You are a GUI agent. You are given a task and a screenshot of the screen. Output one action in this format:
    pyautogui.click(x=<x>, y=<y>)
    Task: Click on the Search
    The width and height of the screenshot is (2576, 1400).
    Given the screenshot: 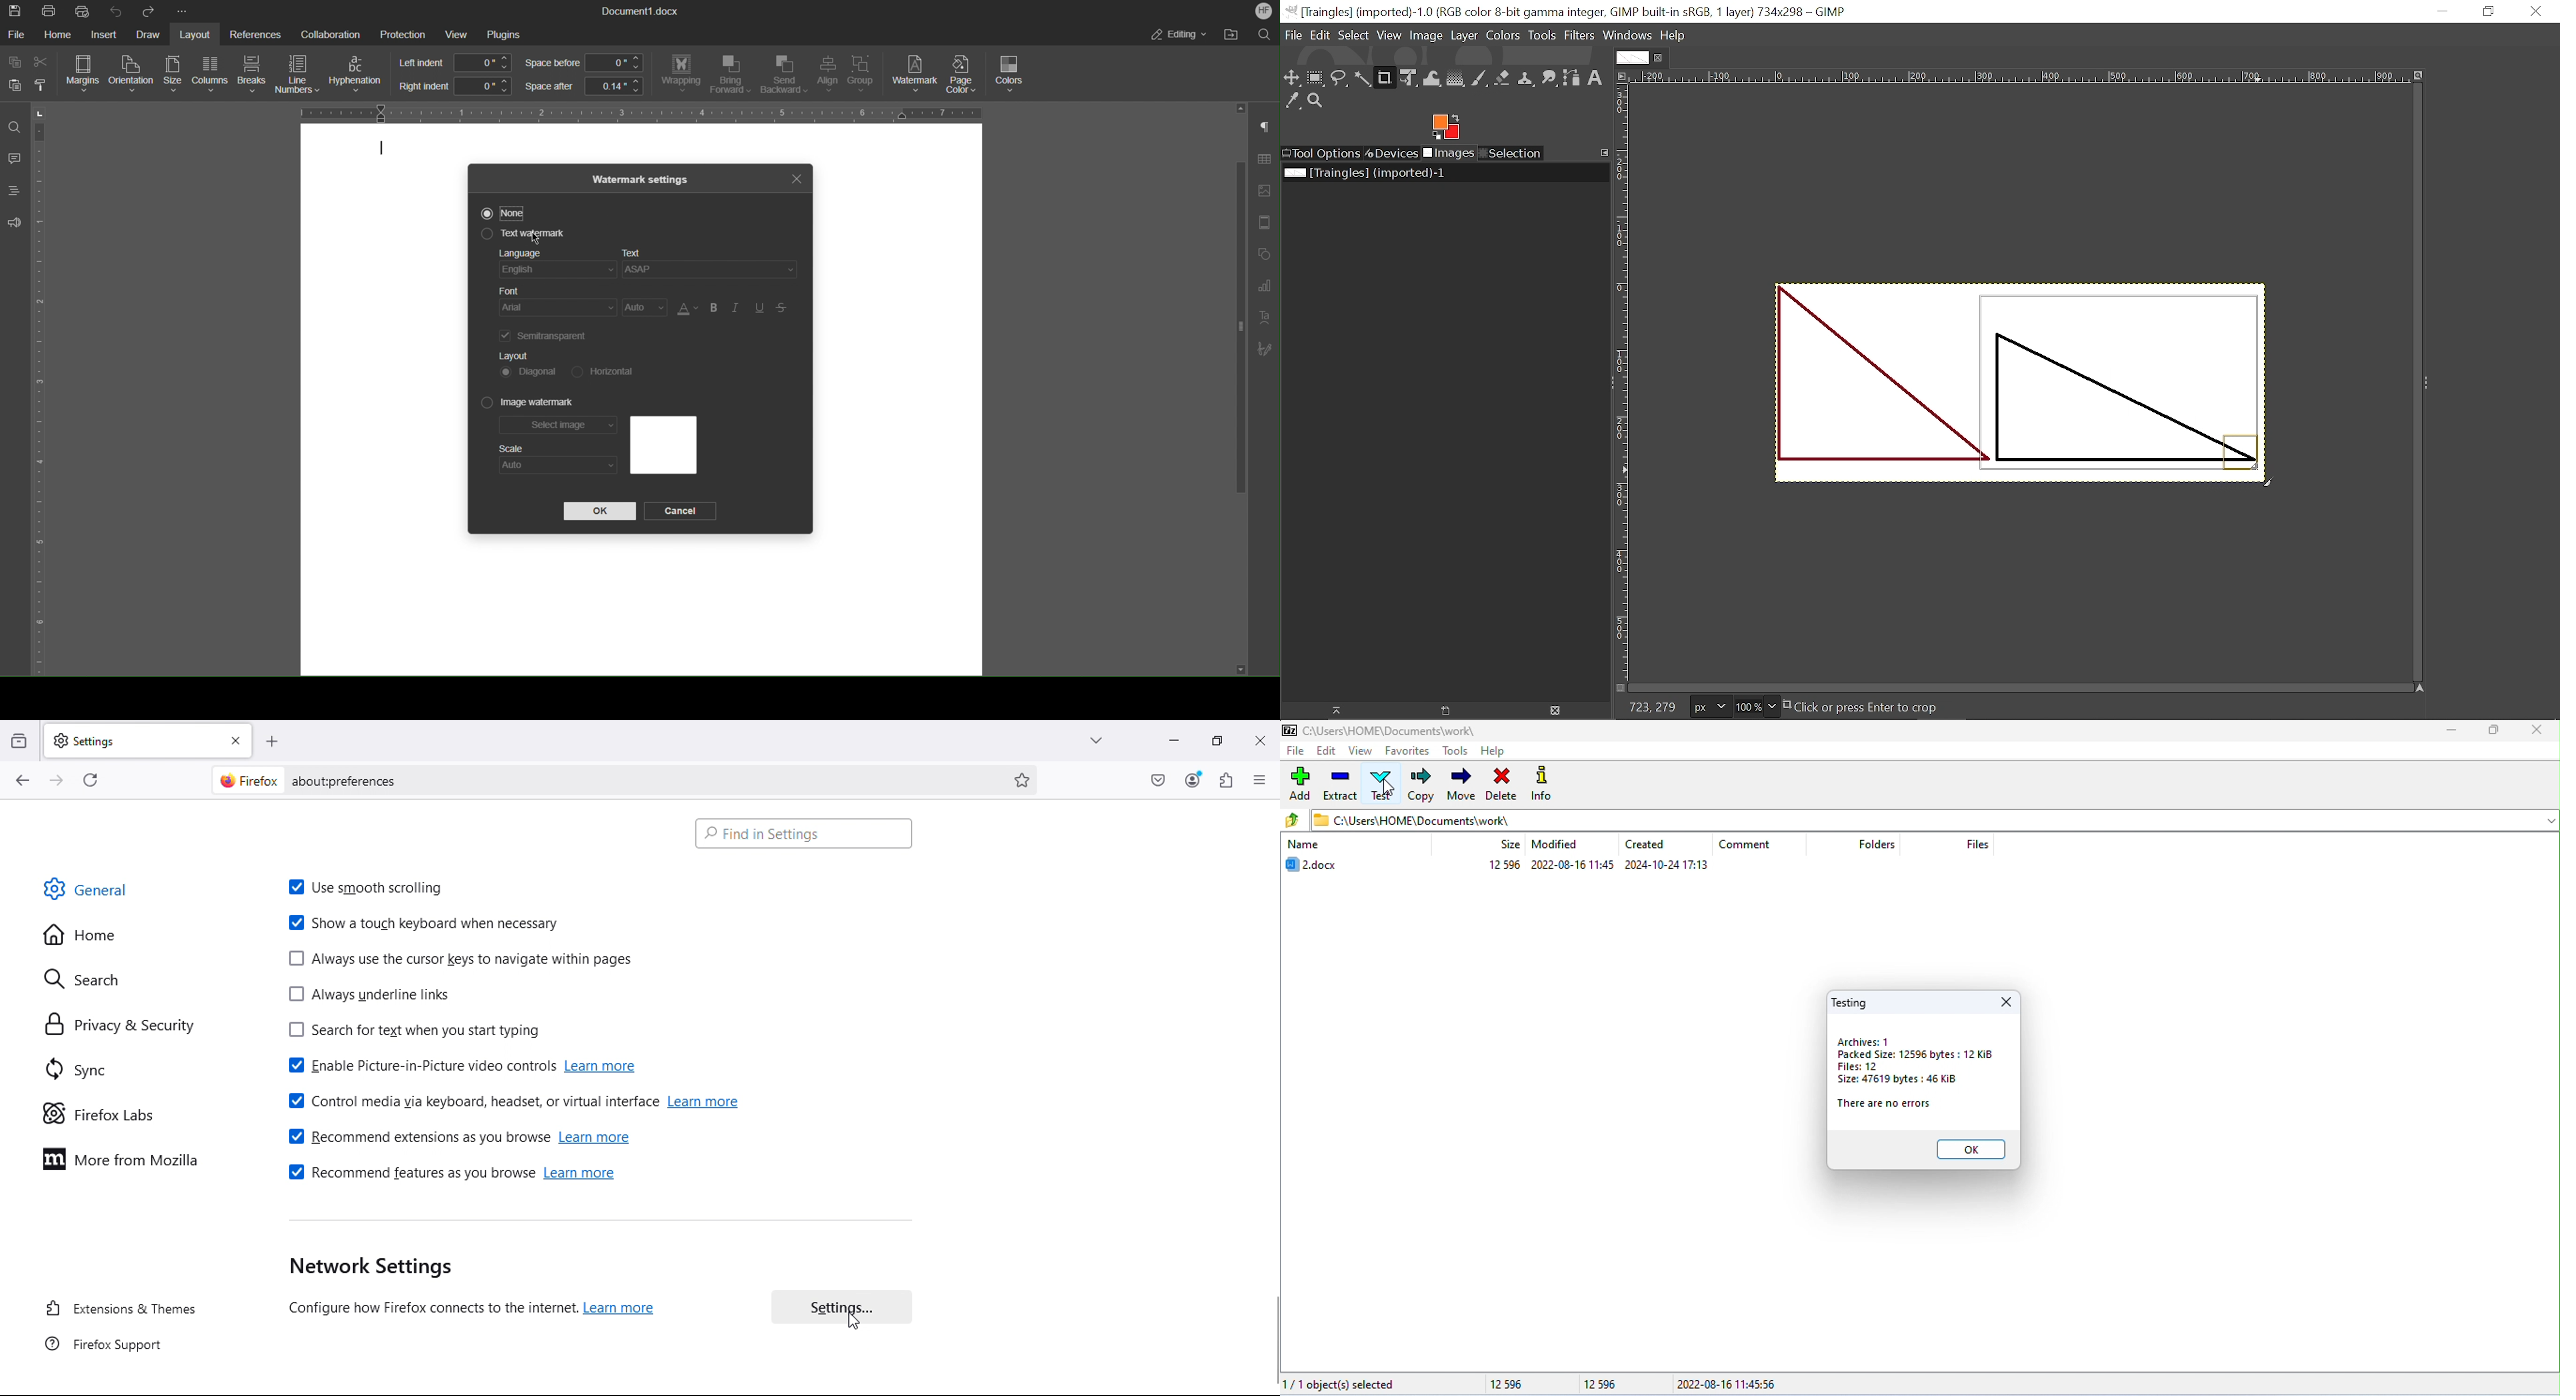 What is the action you would take?
    pyautogui.click(x=93, y=976)
    